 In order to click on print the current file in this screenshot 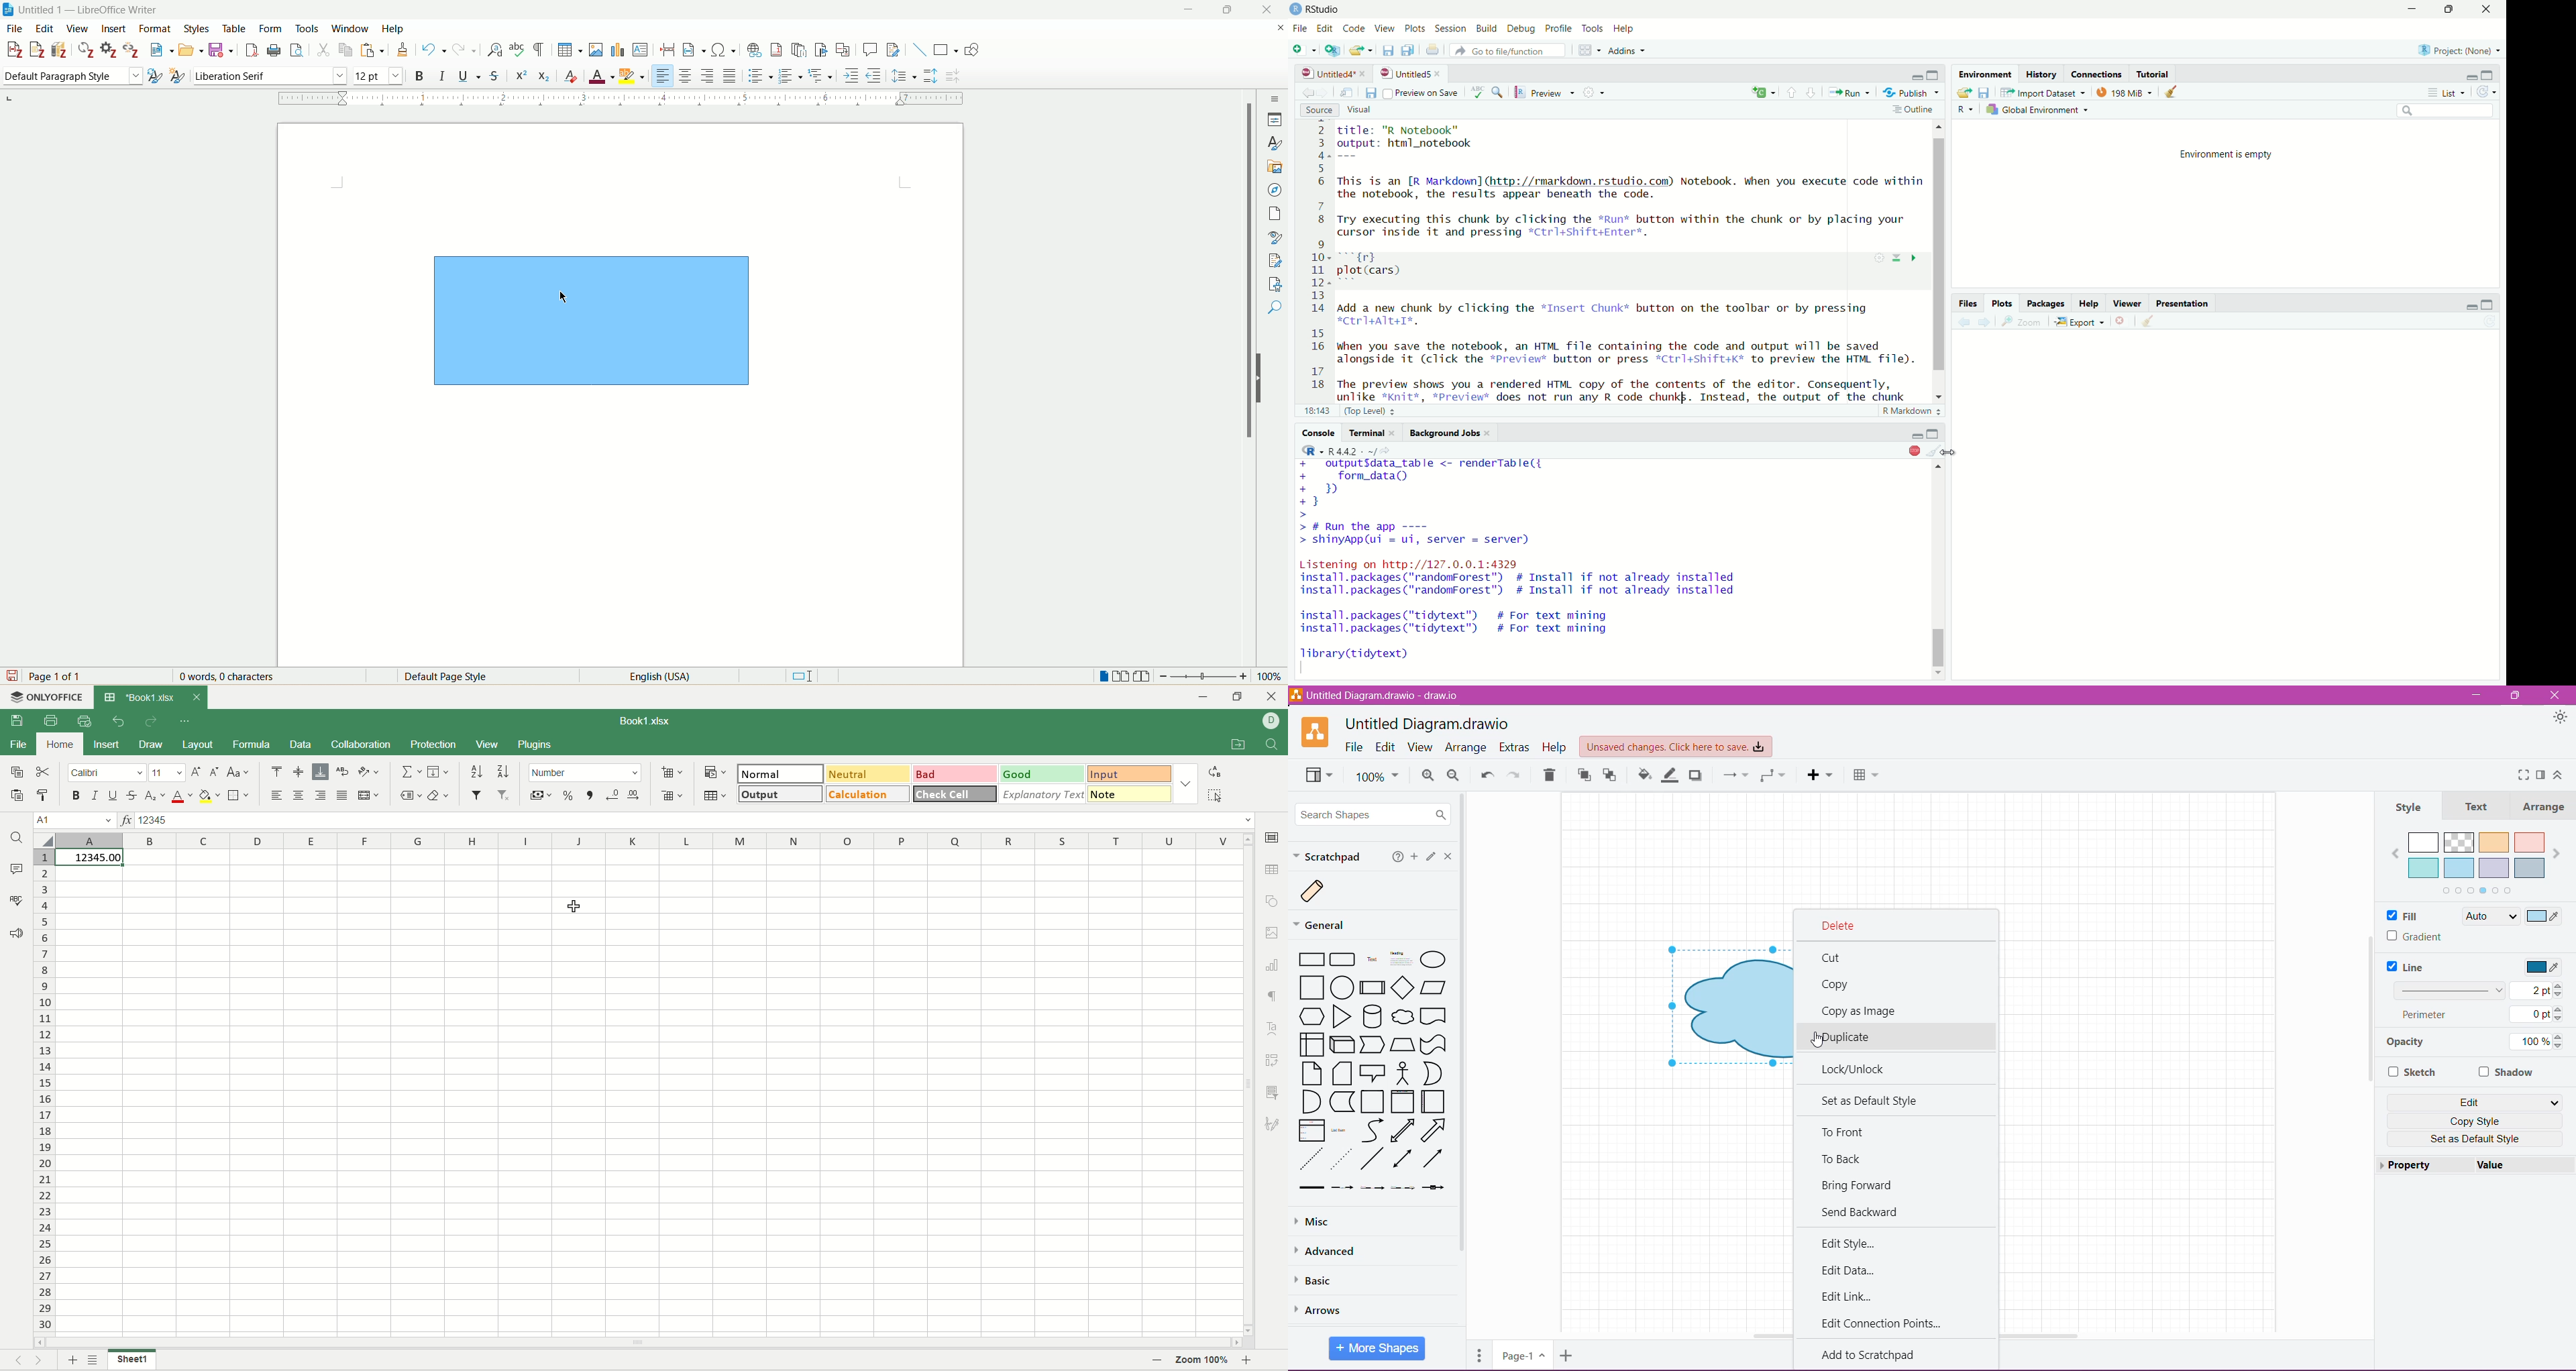, I will do `click(1432, 50)`.